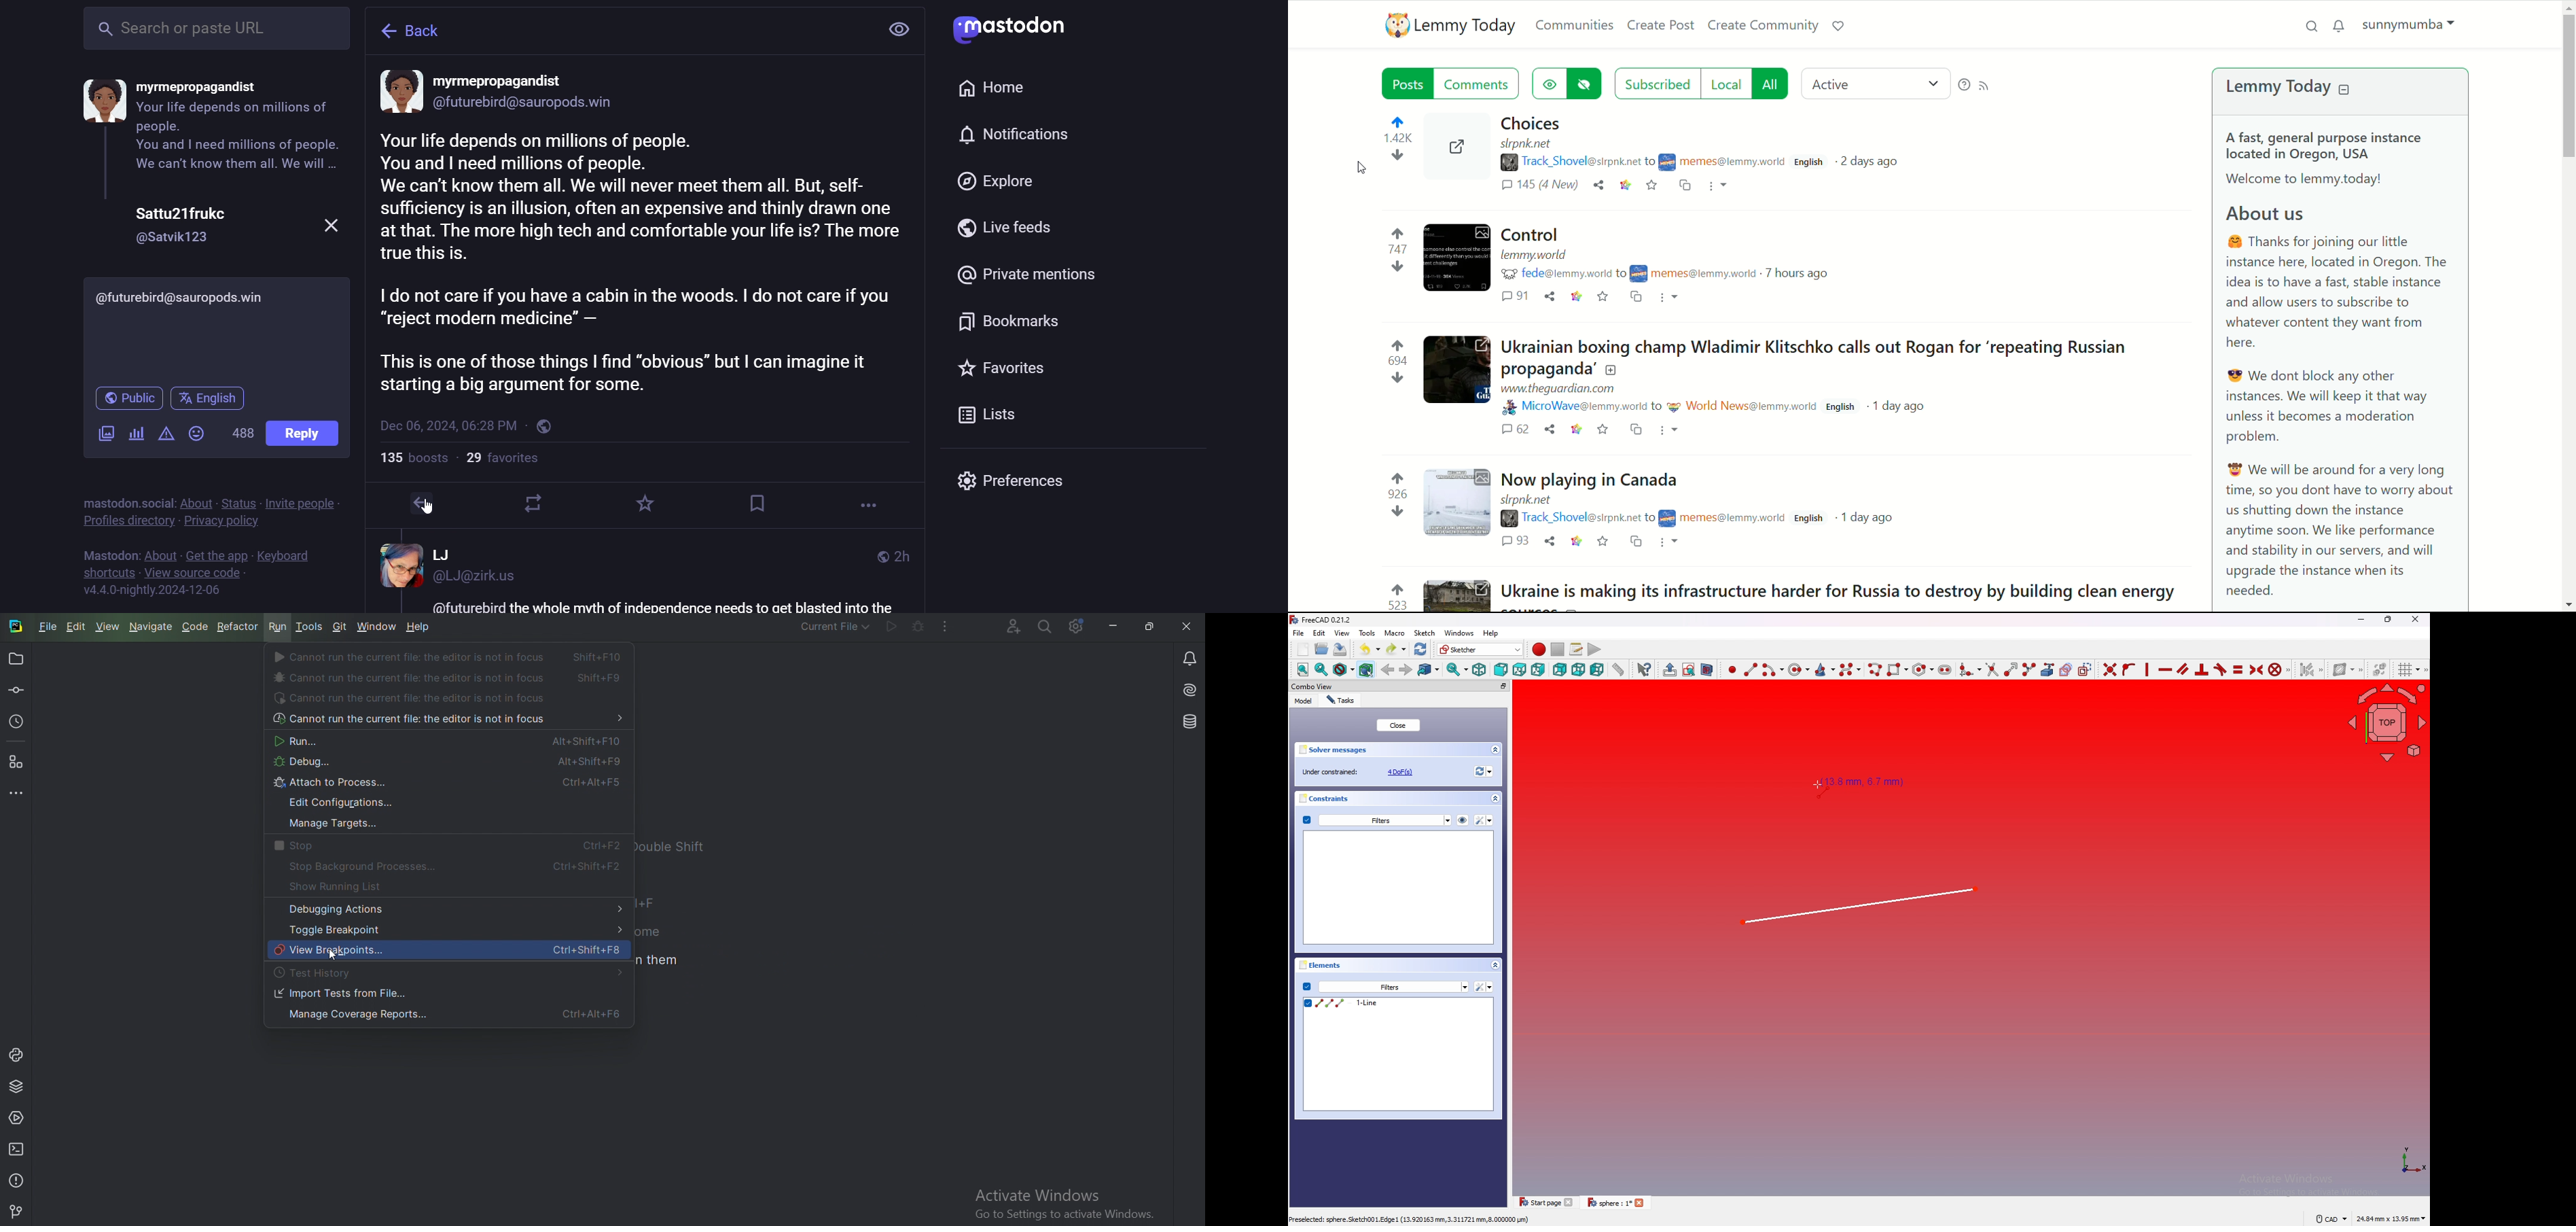 The image size is (2576, 1232). Describe the element at coordinates (1321, 670) in the screenshot. I see `Fit selection` at that location.